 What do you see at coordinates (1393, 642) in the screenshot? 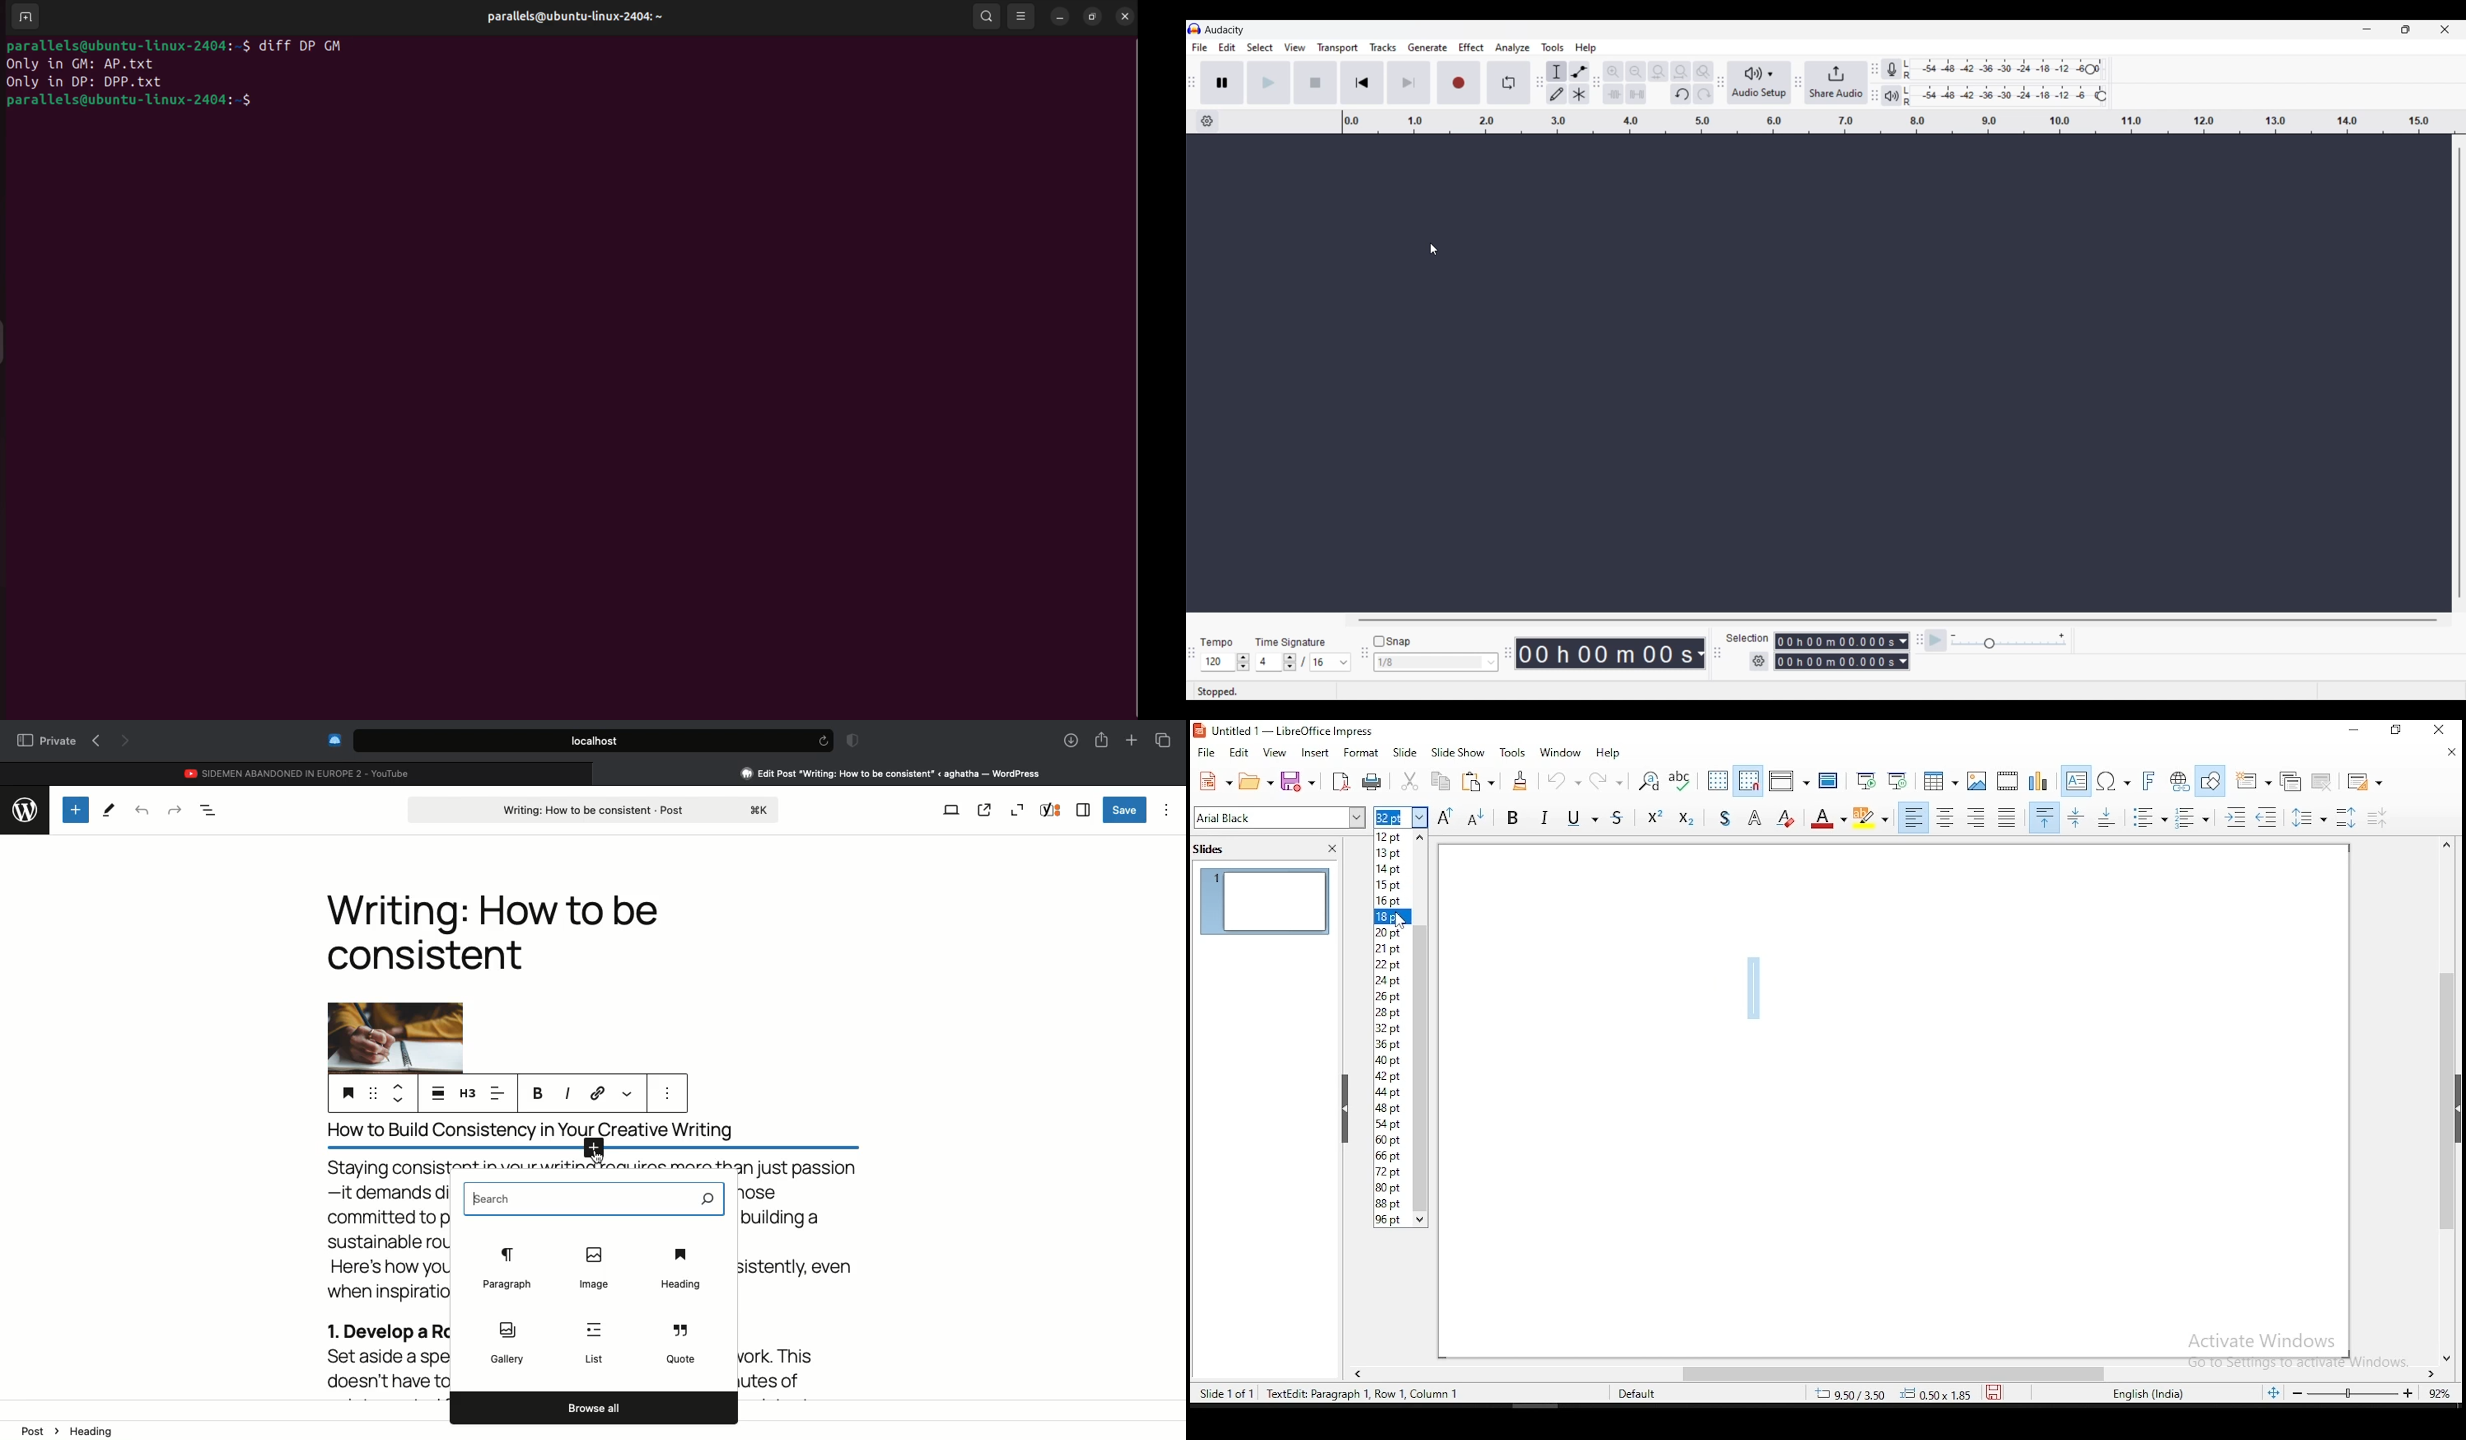
I see `Snap toggle` at bounding box center [1393, 642].